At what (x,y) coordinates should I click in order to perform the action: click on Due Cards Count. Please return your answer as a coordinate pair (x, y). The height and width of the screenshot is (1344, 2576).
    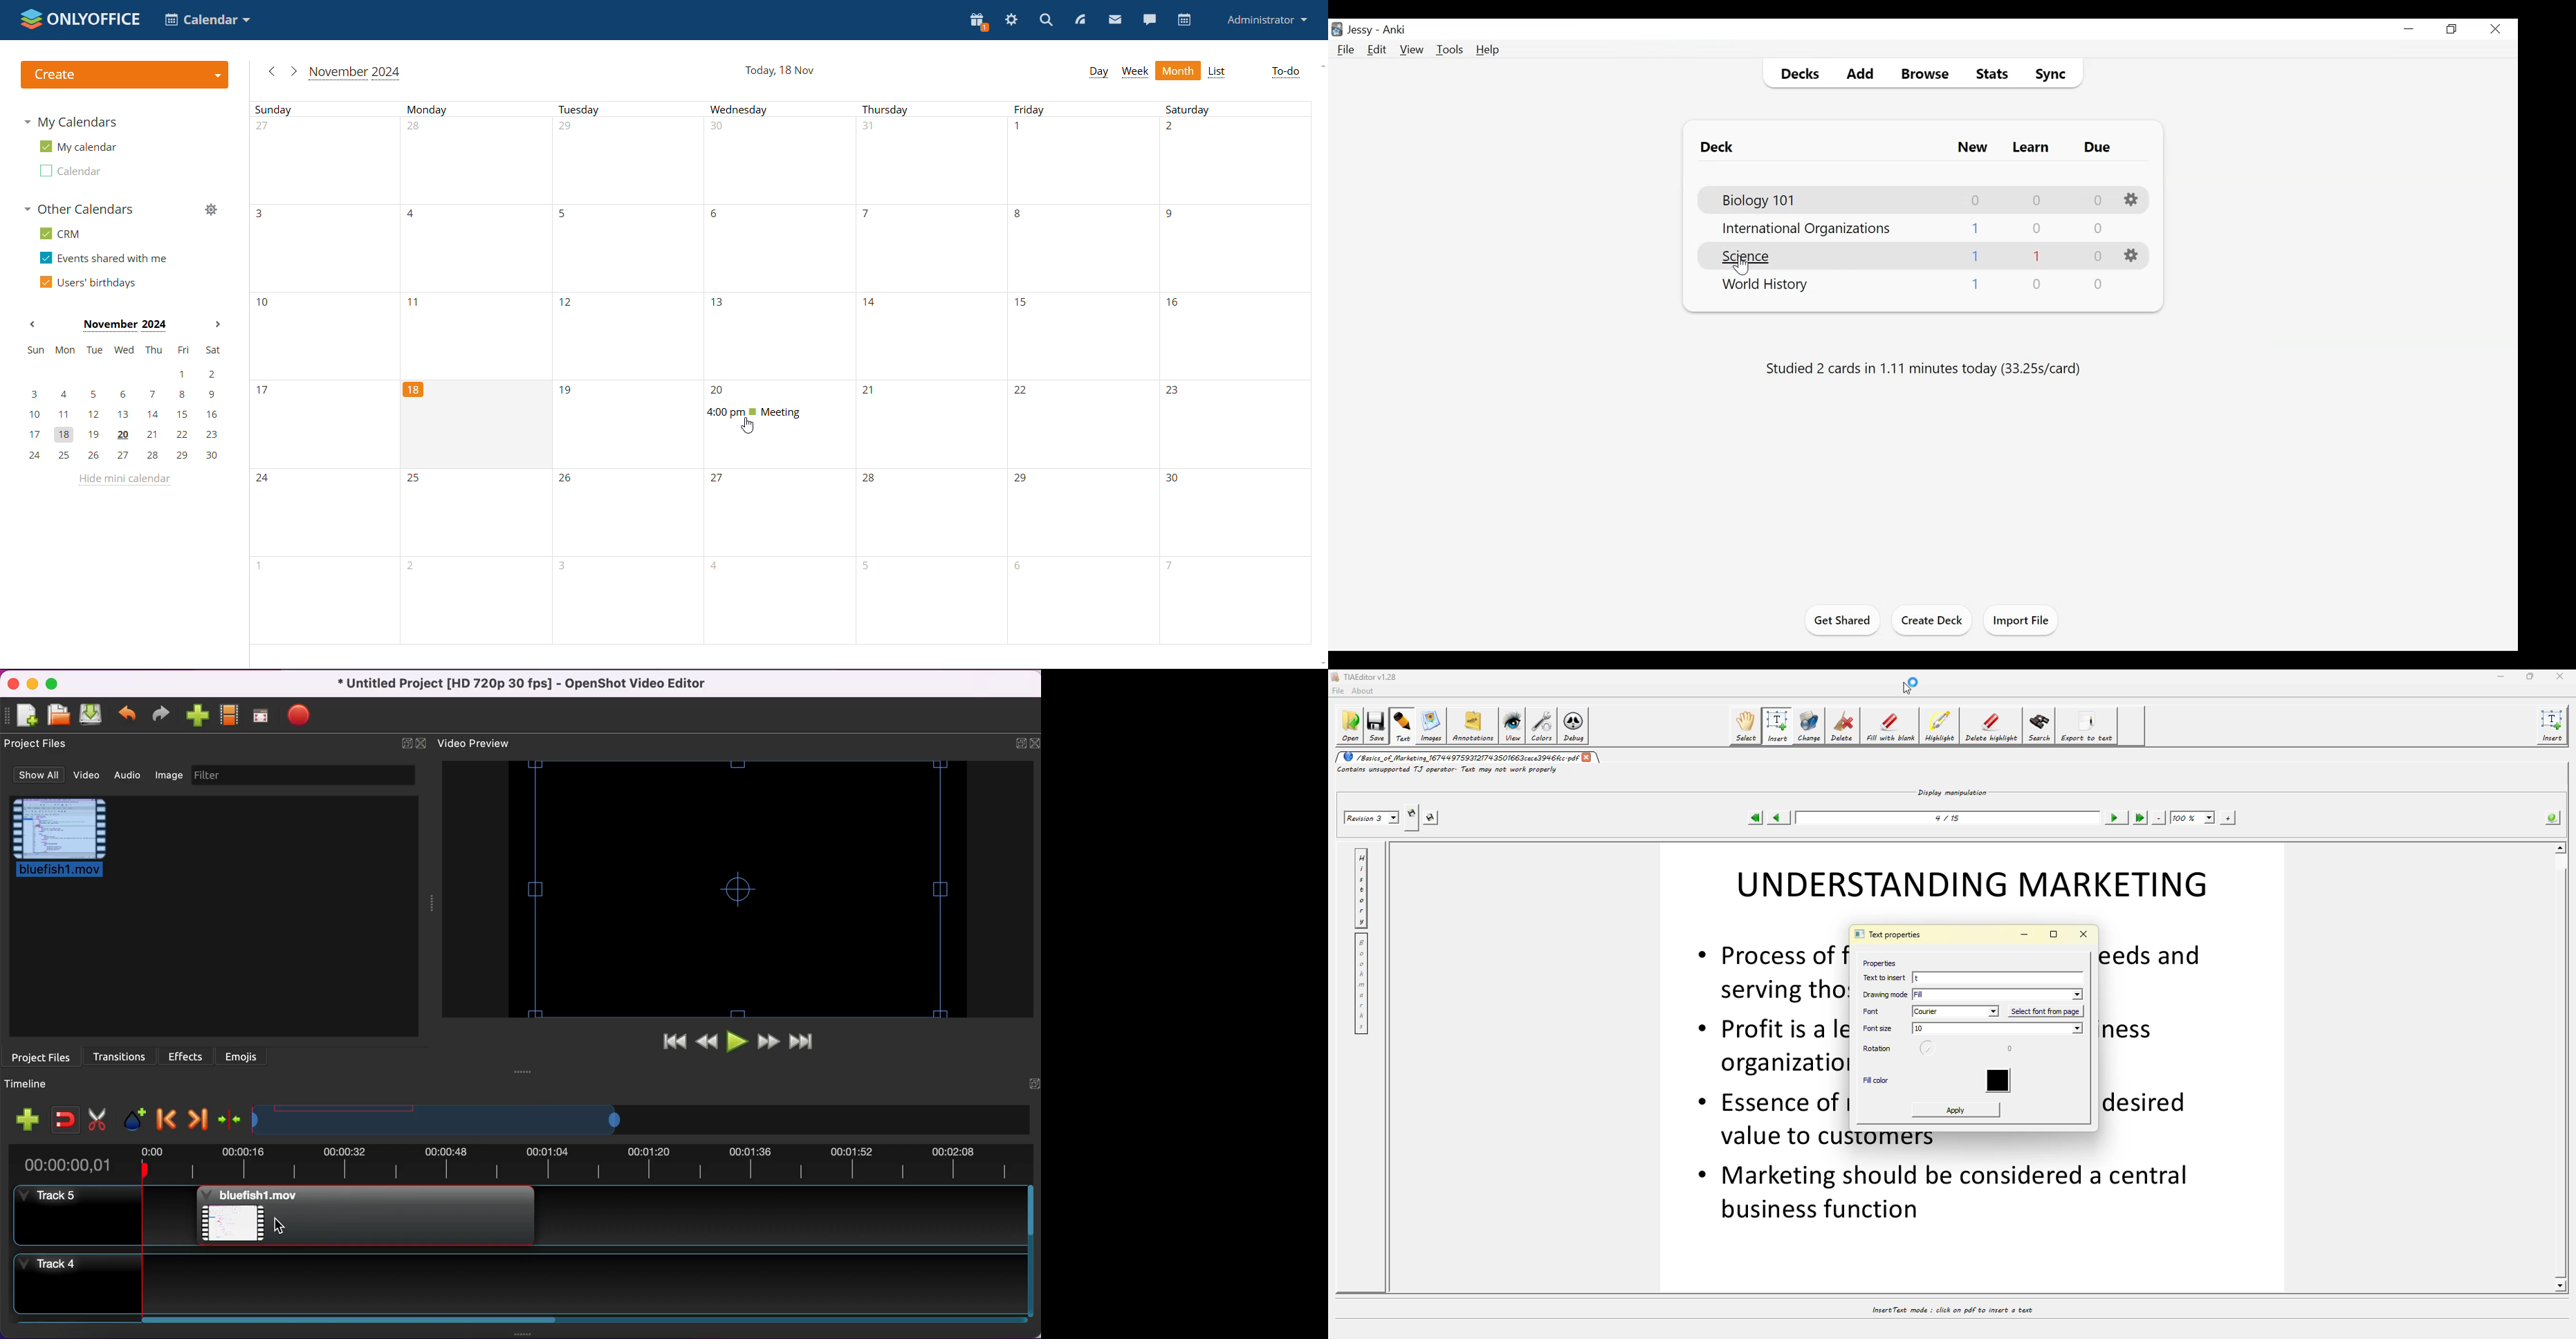
    Looking at the image, I should click on (2099, 198).